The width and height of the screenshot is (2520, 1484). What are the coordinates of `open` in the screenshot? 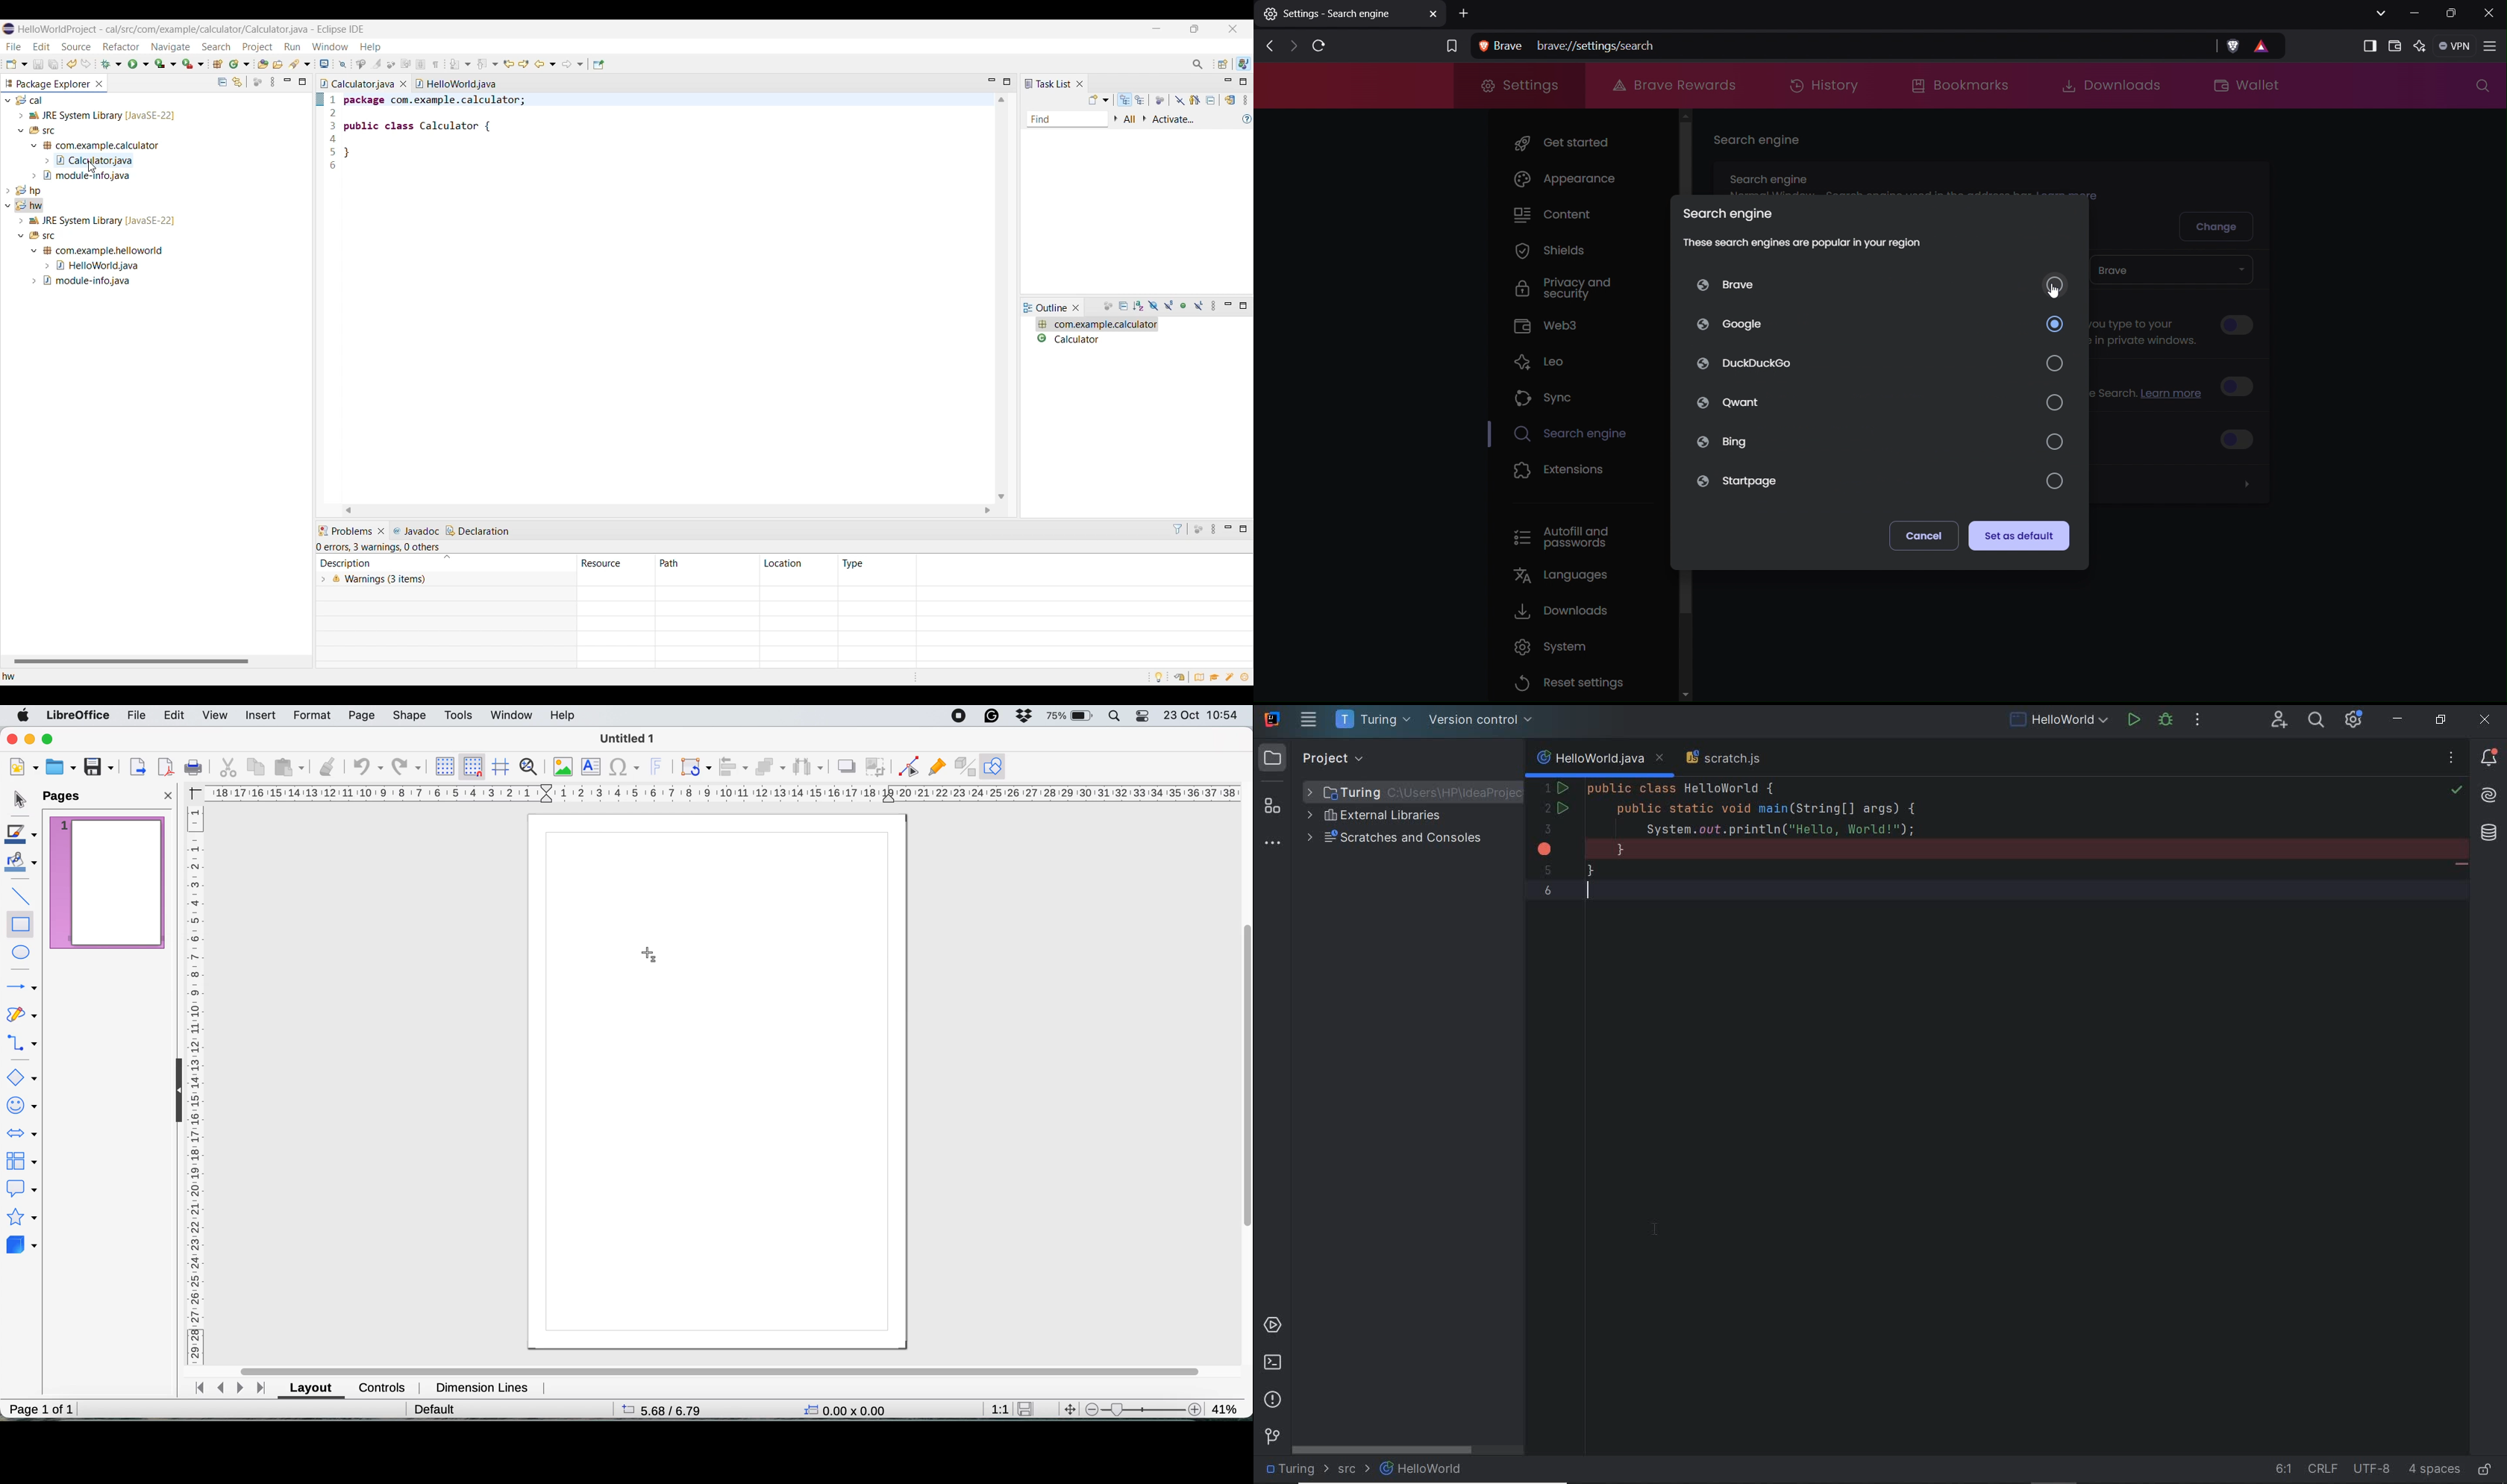 It's located at (61, 768).